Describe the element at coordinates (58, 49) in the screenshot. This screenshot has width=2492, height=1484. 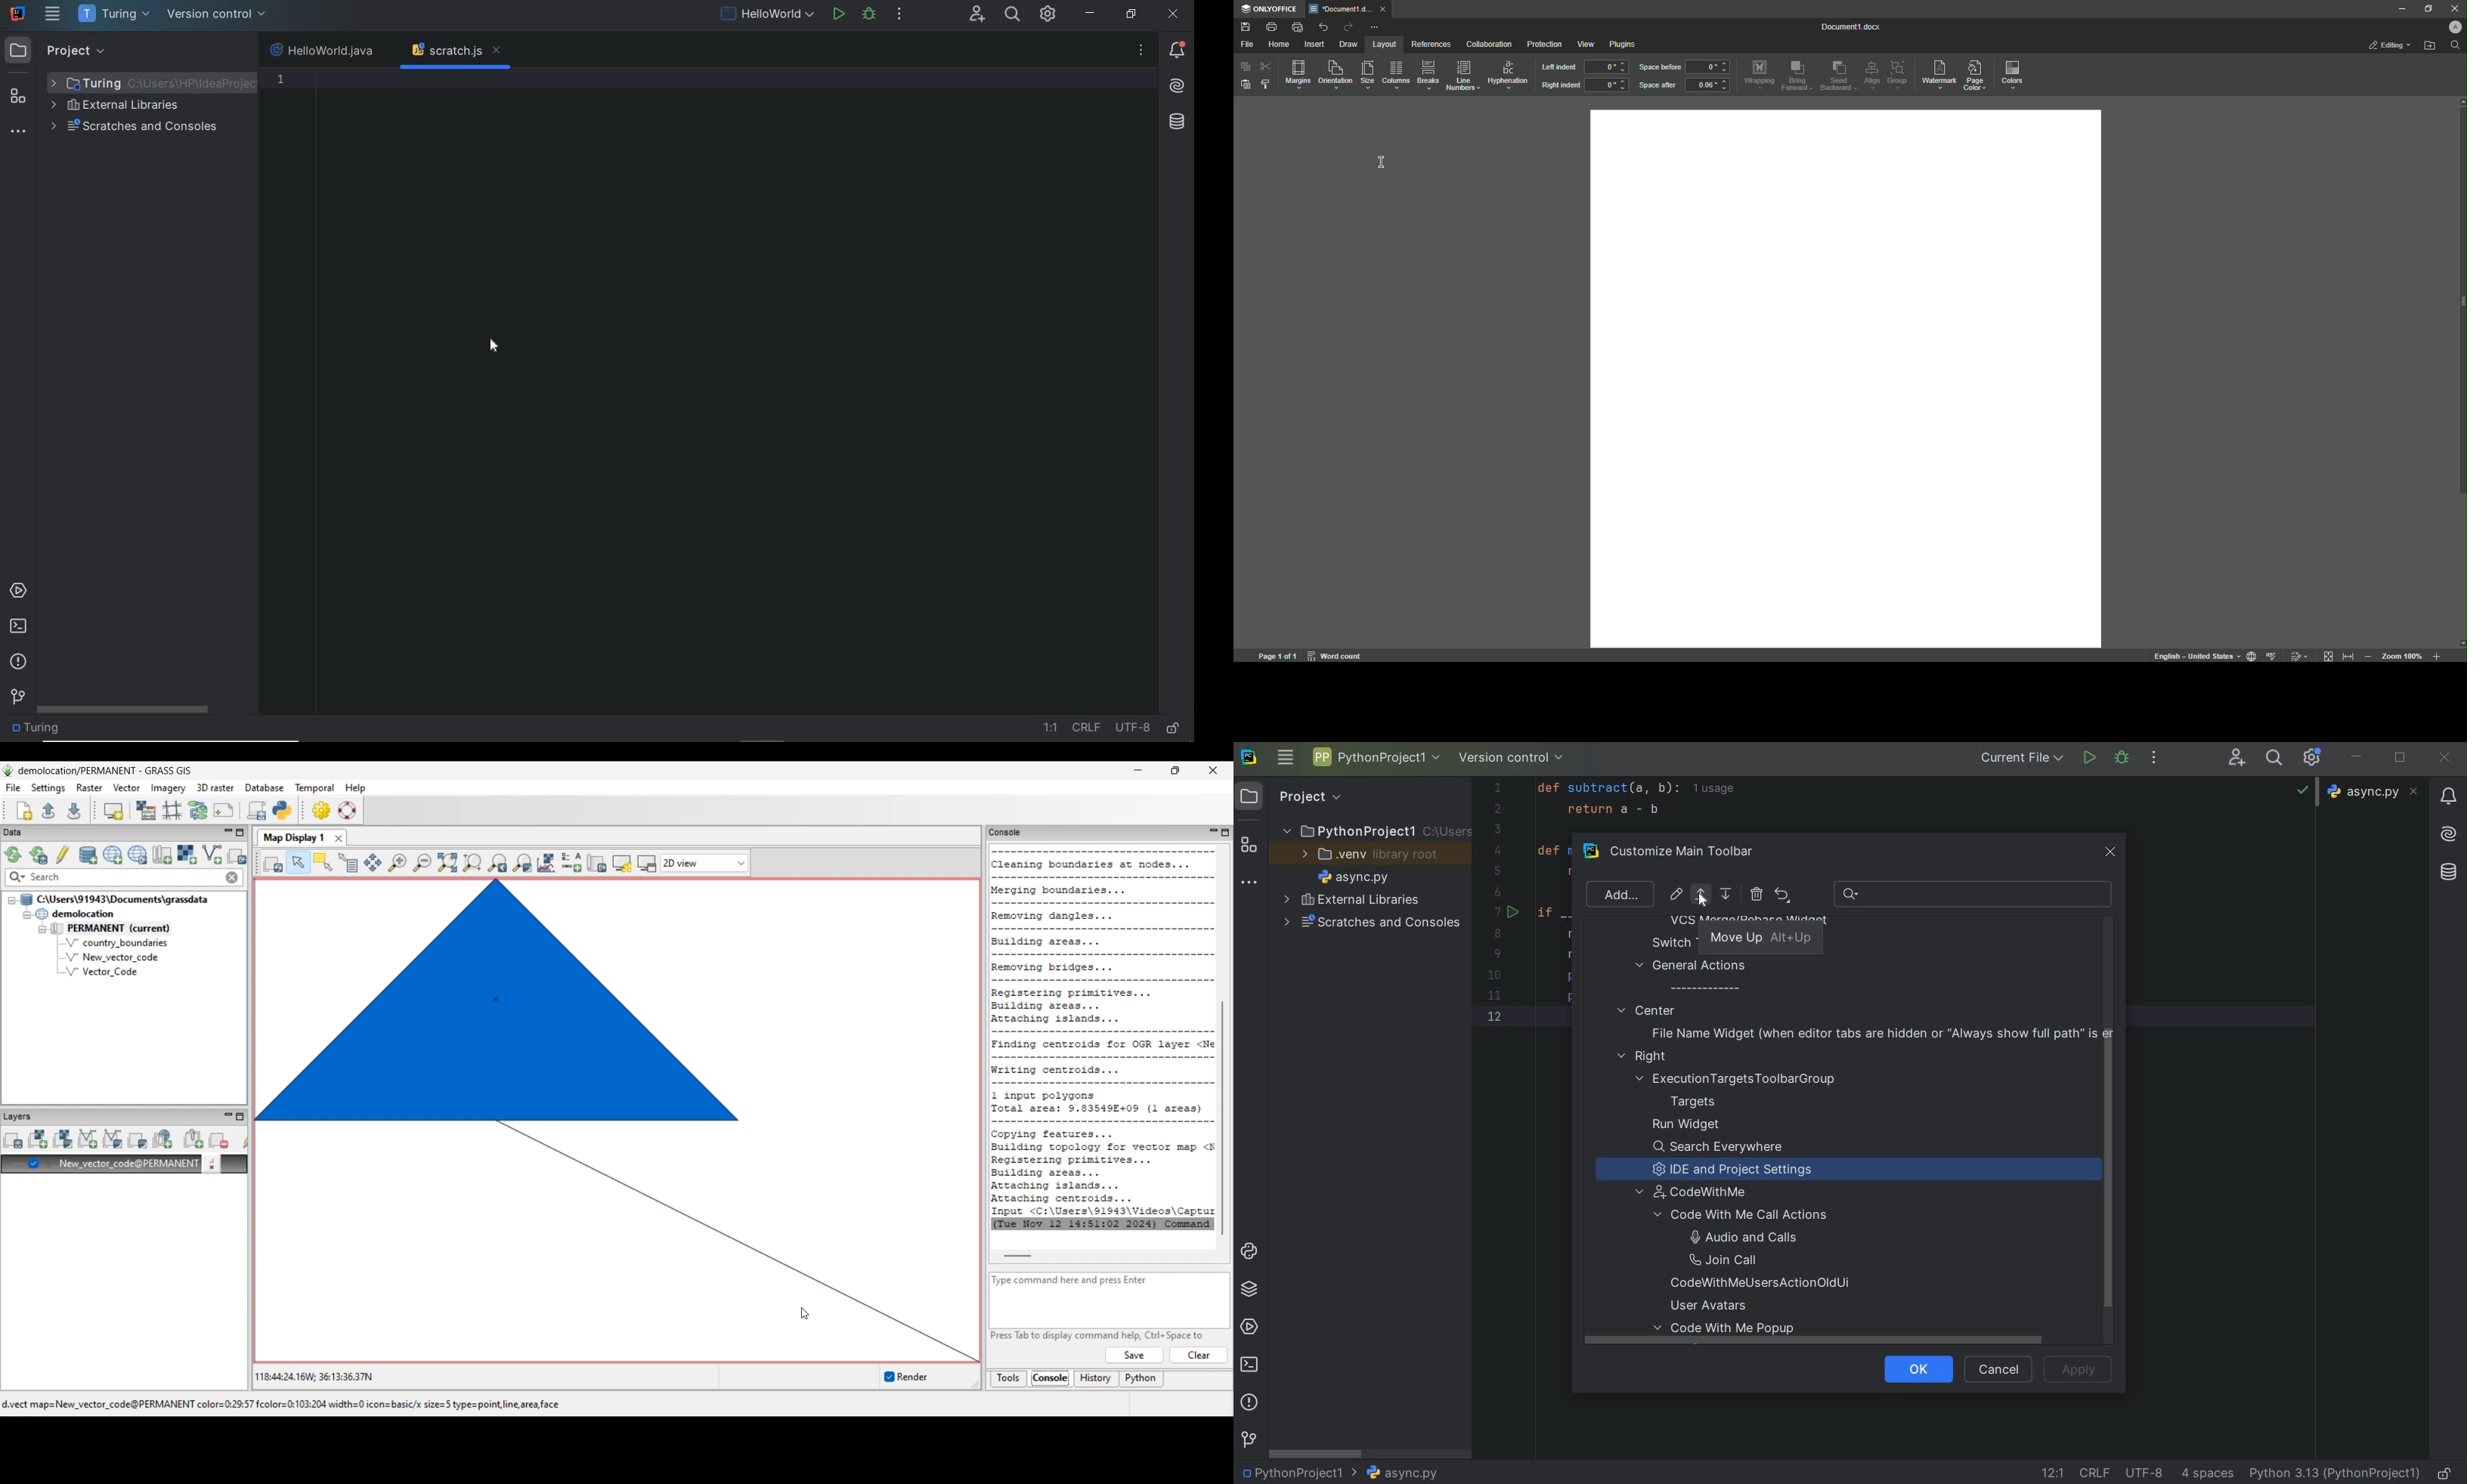
I see `project` at that location.